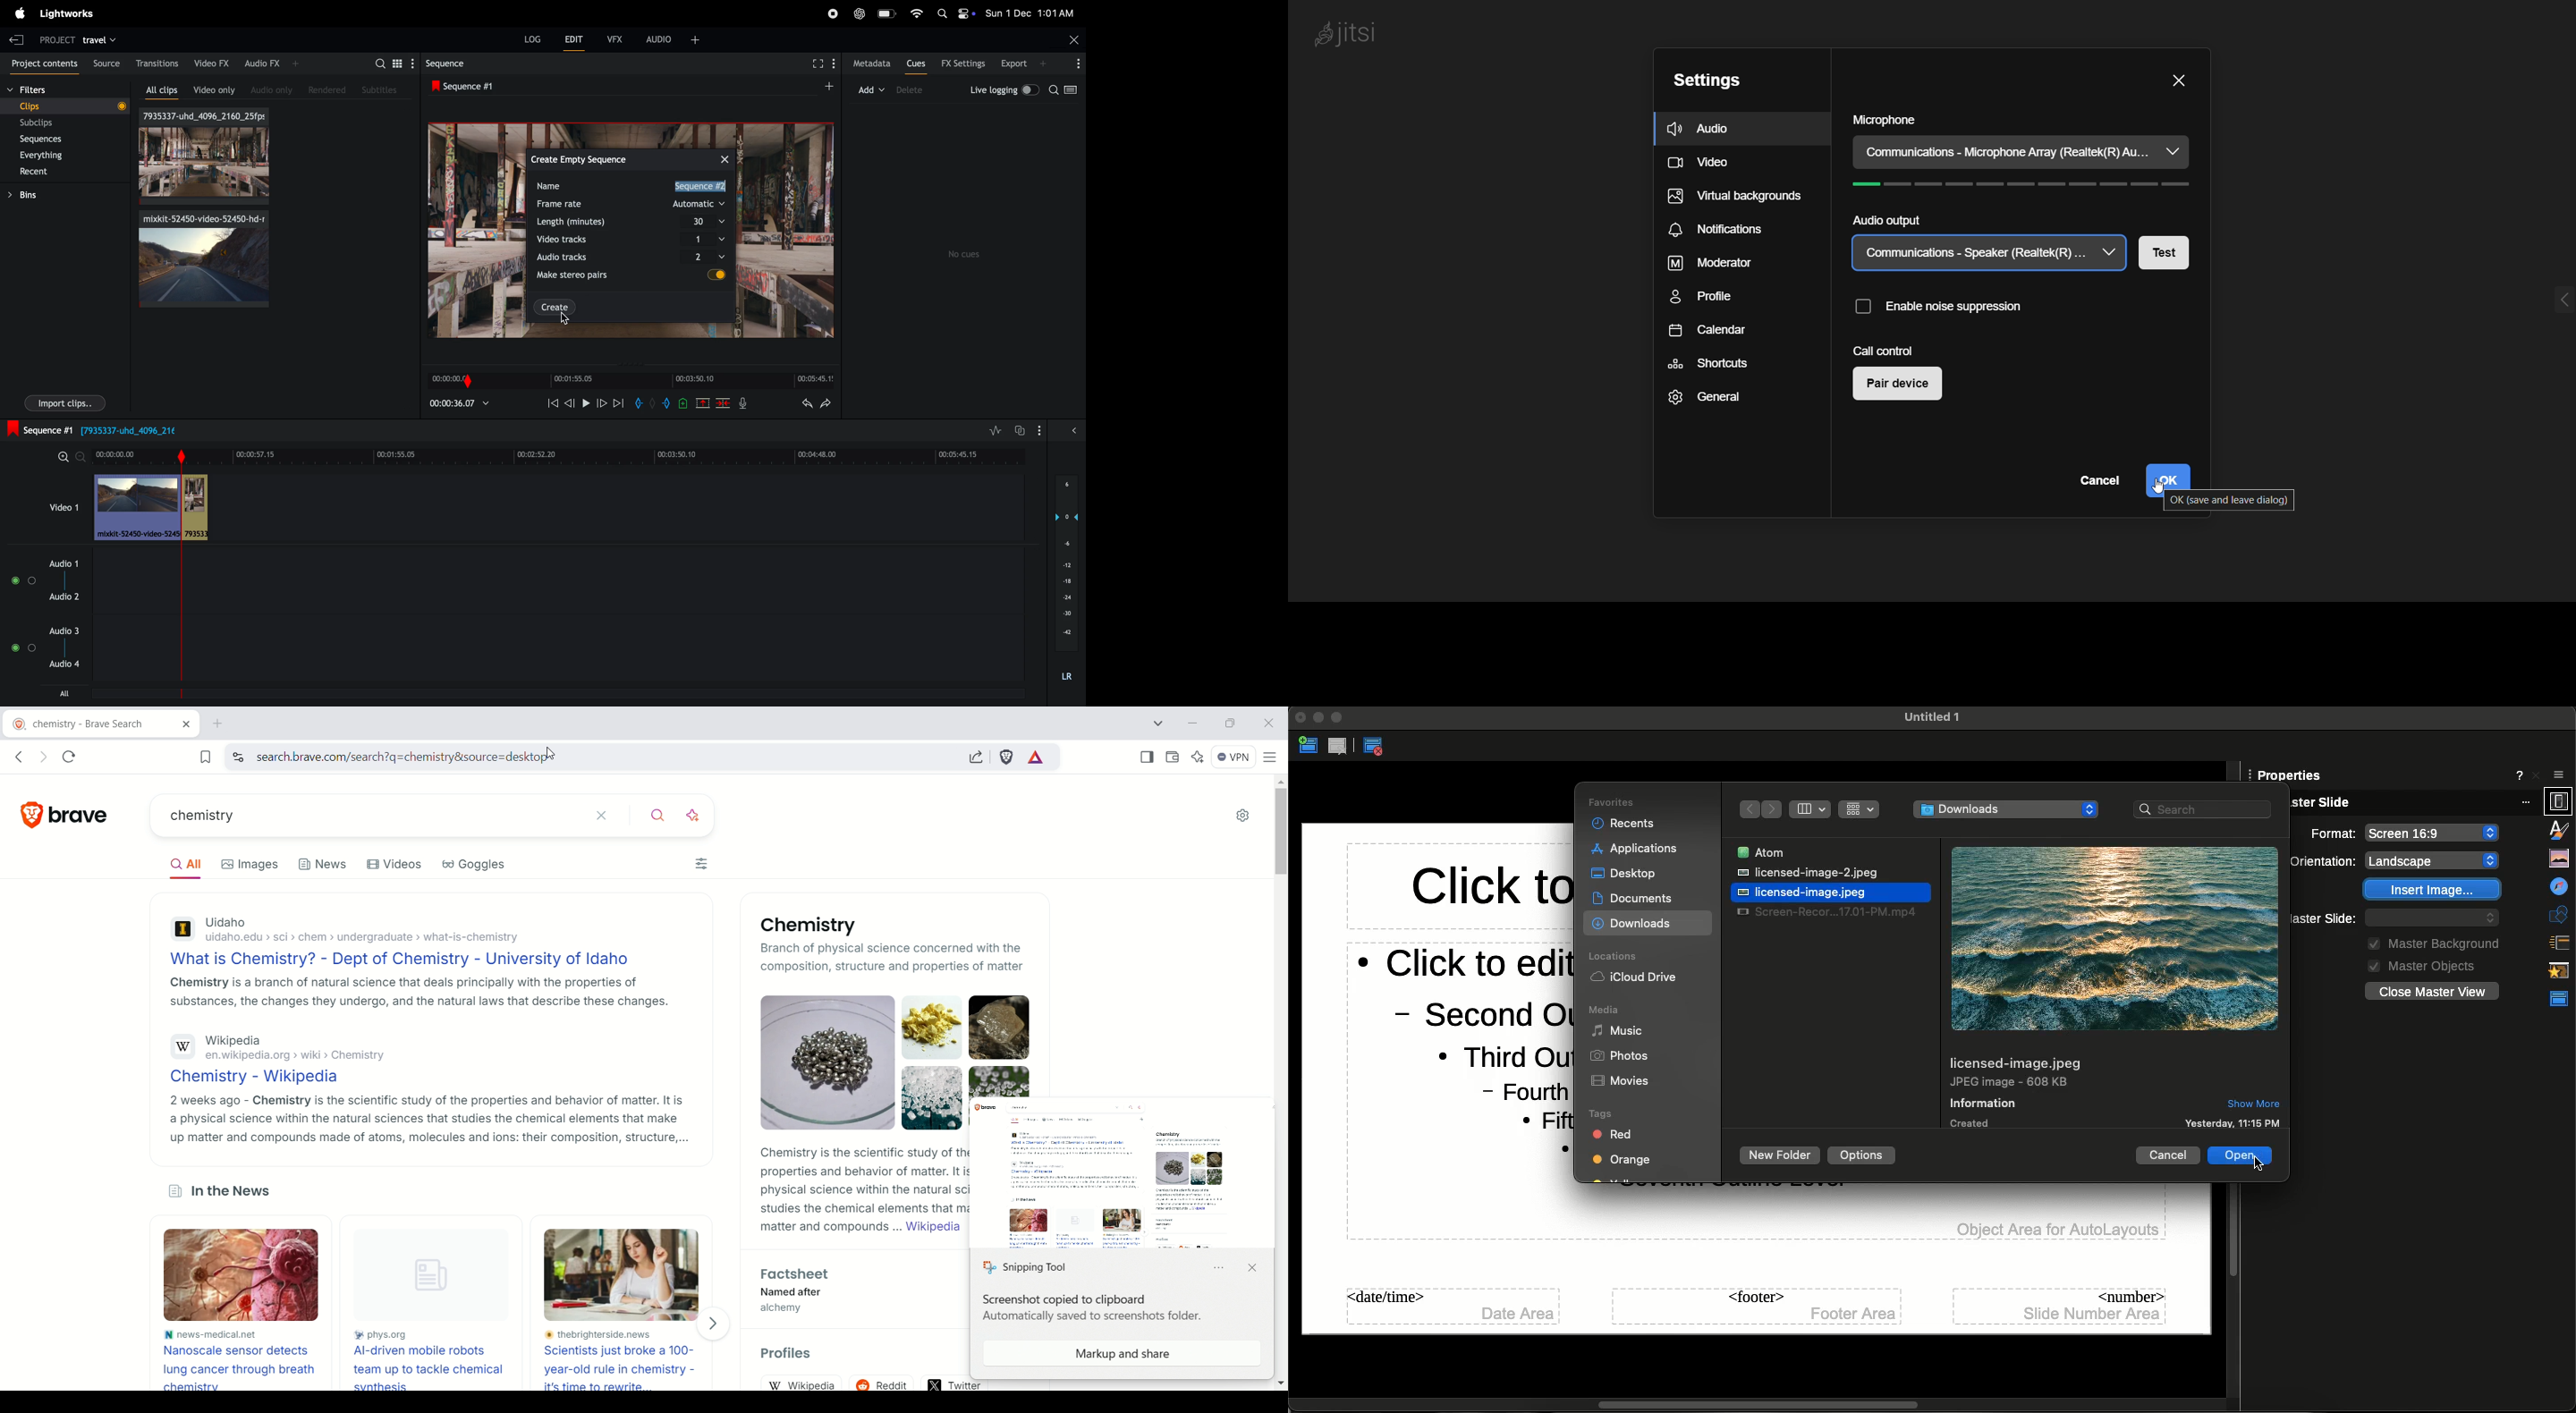  I want to click on name, so click(561, 185).